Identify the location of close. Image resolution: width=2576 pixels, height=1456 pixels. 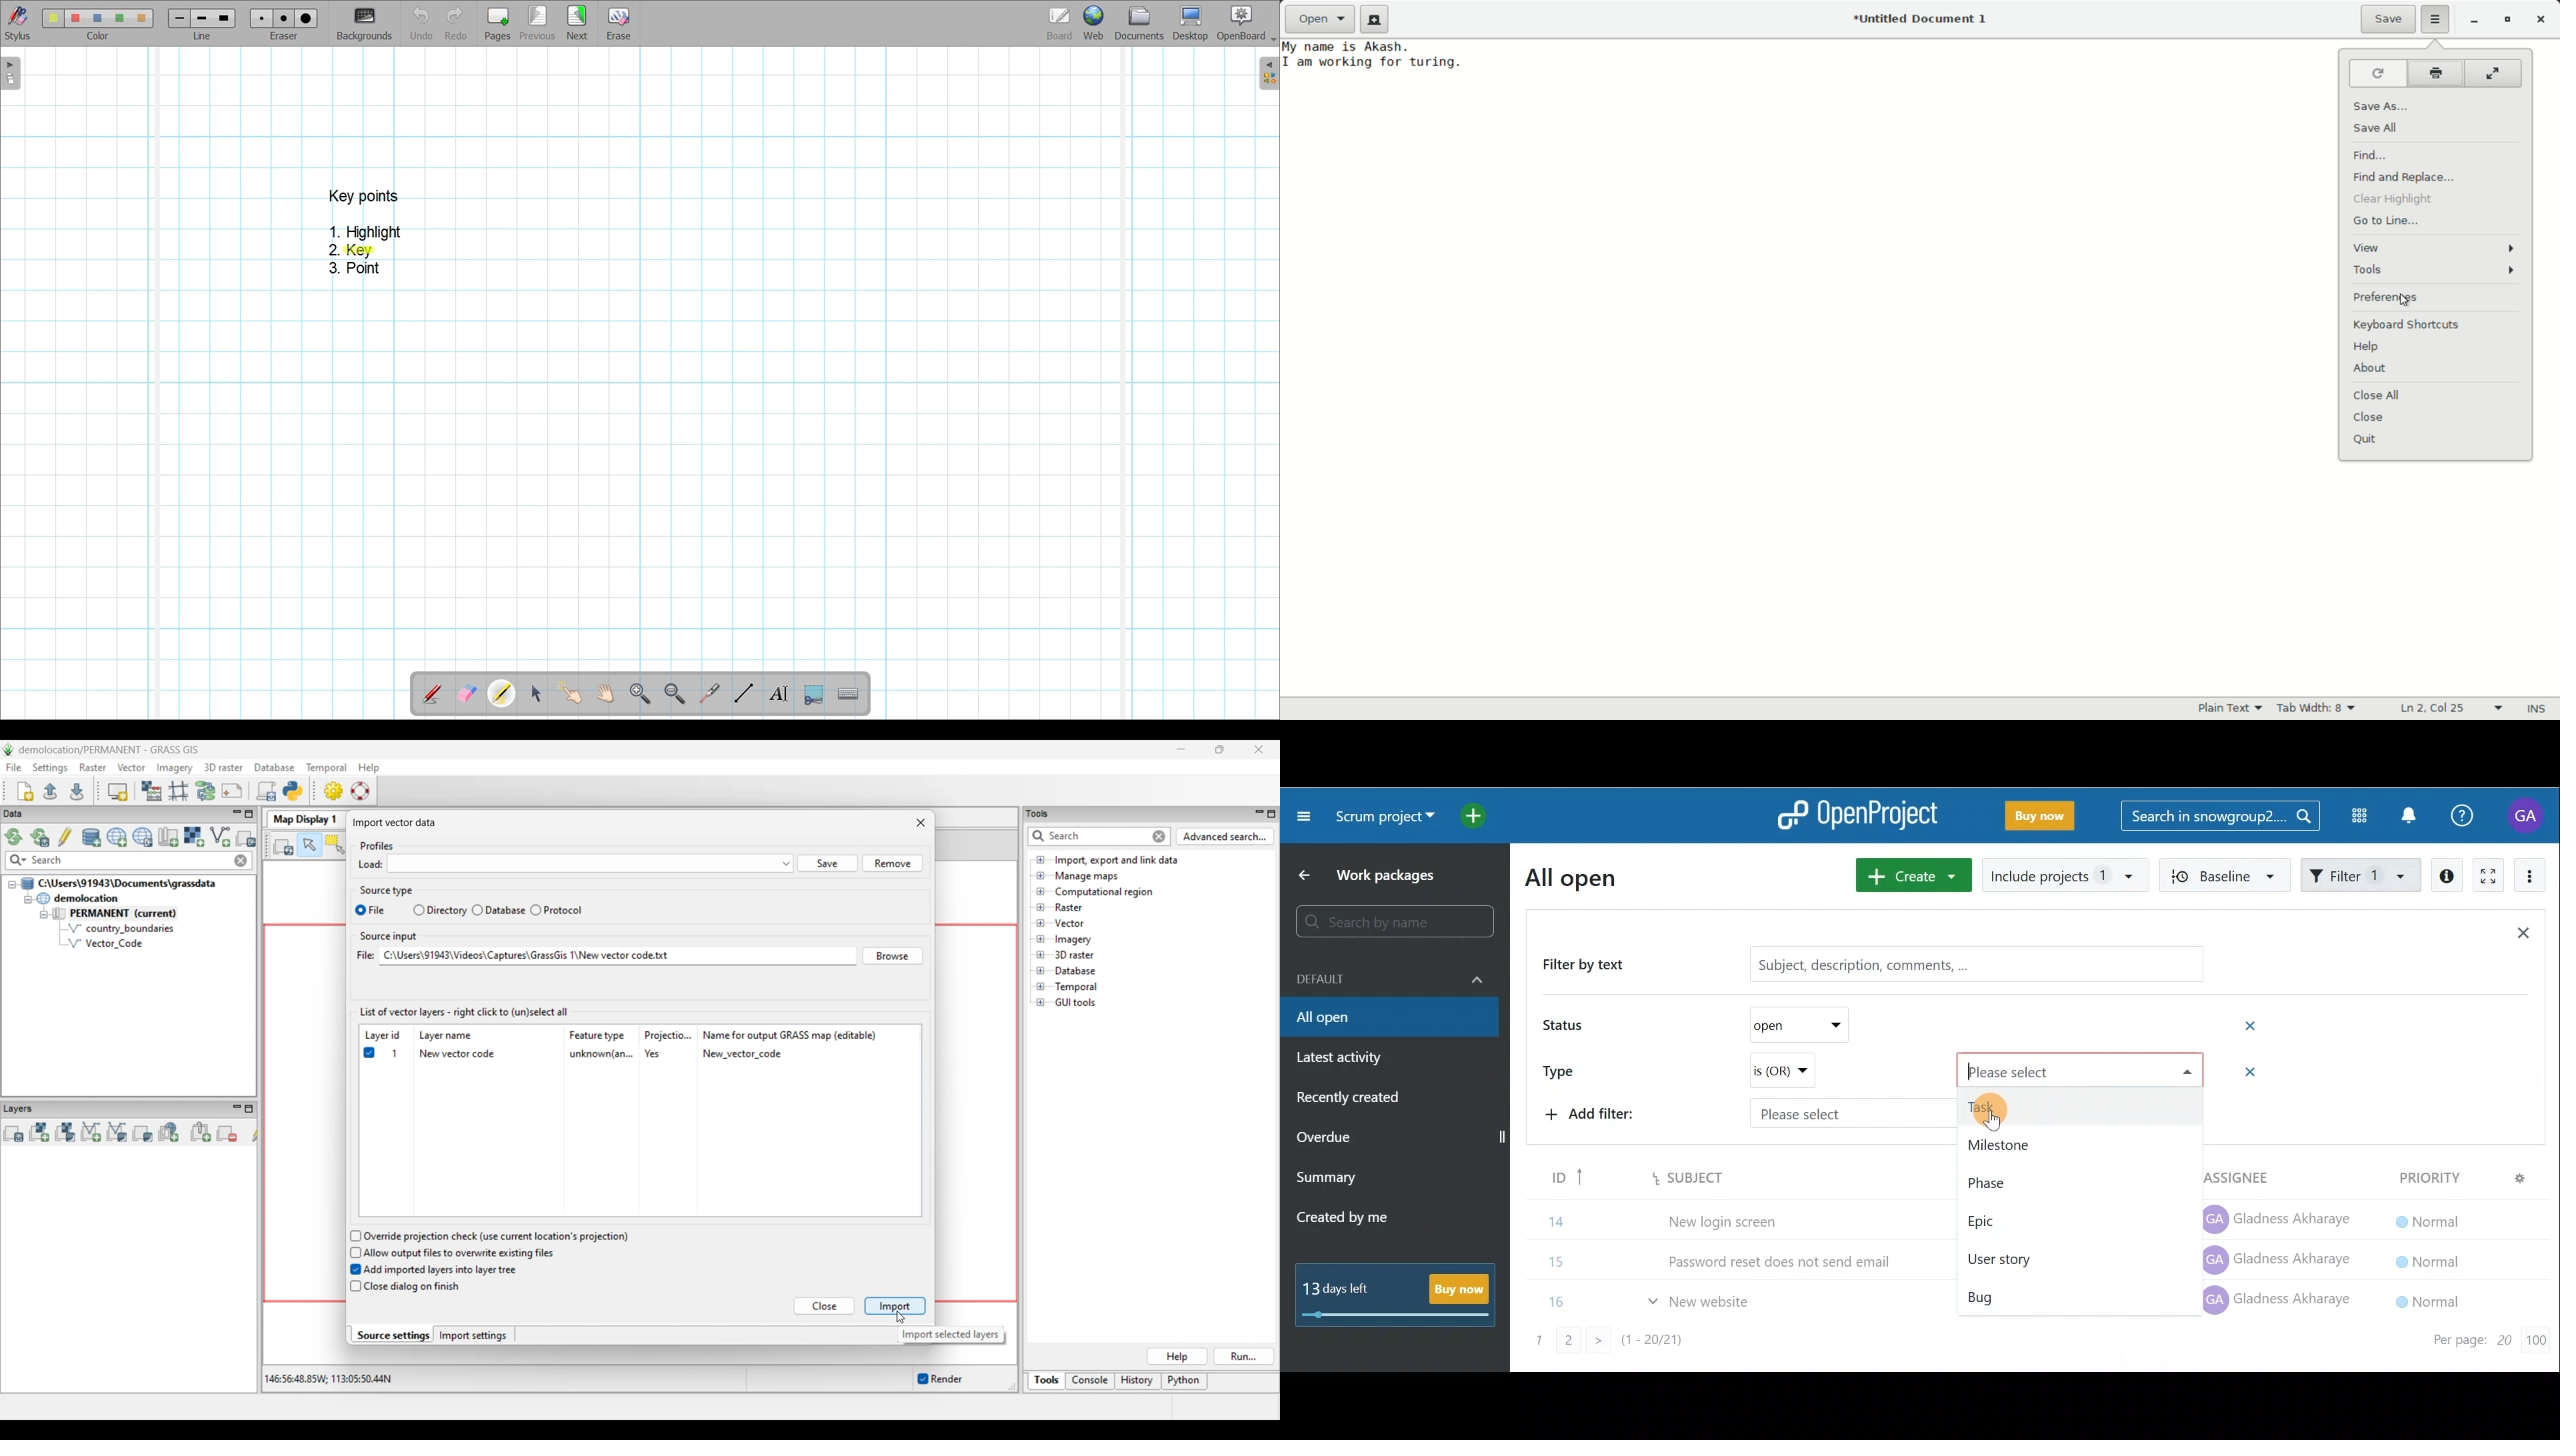
(2369, 416).